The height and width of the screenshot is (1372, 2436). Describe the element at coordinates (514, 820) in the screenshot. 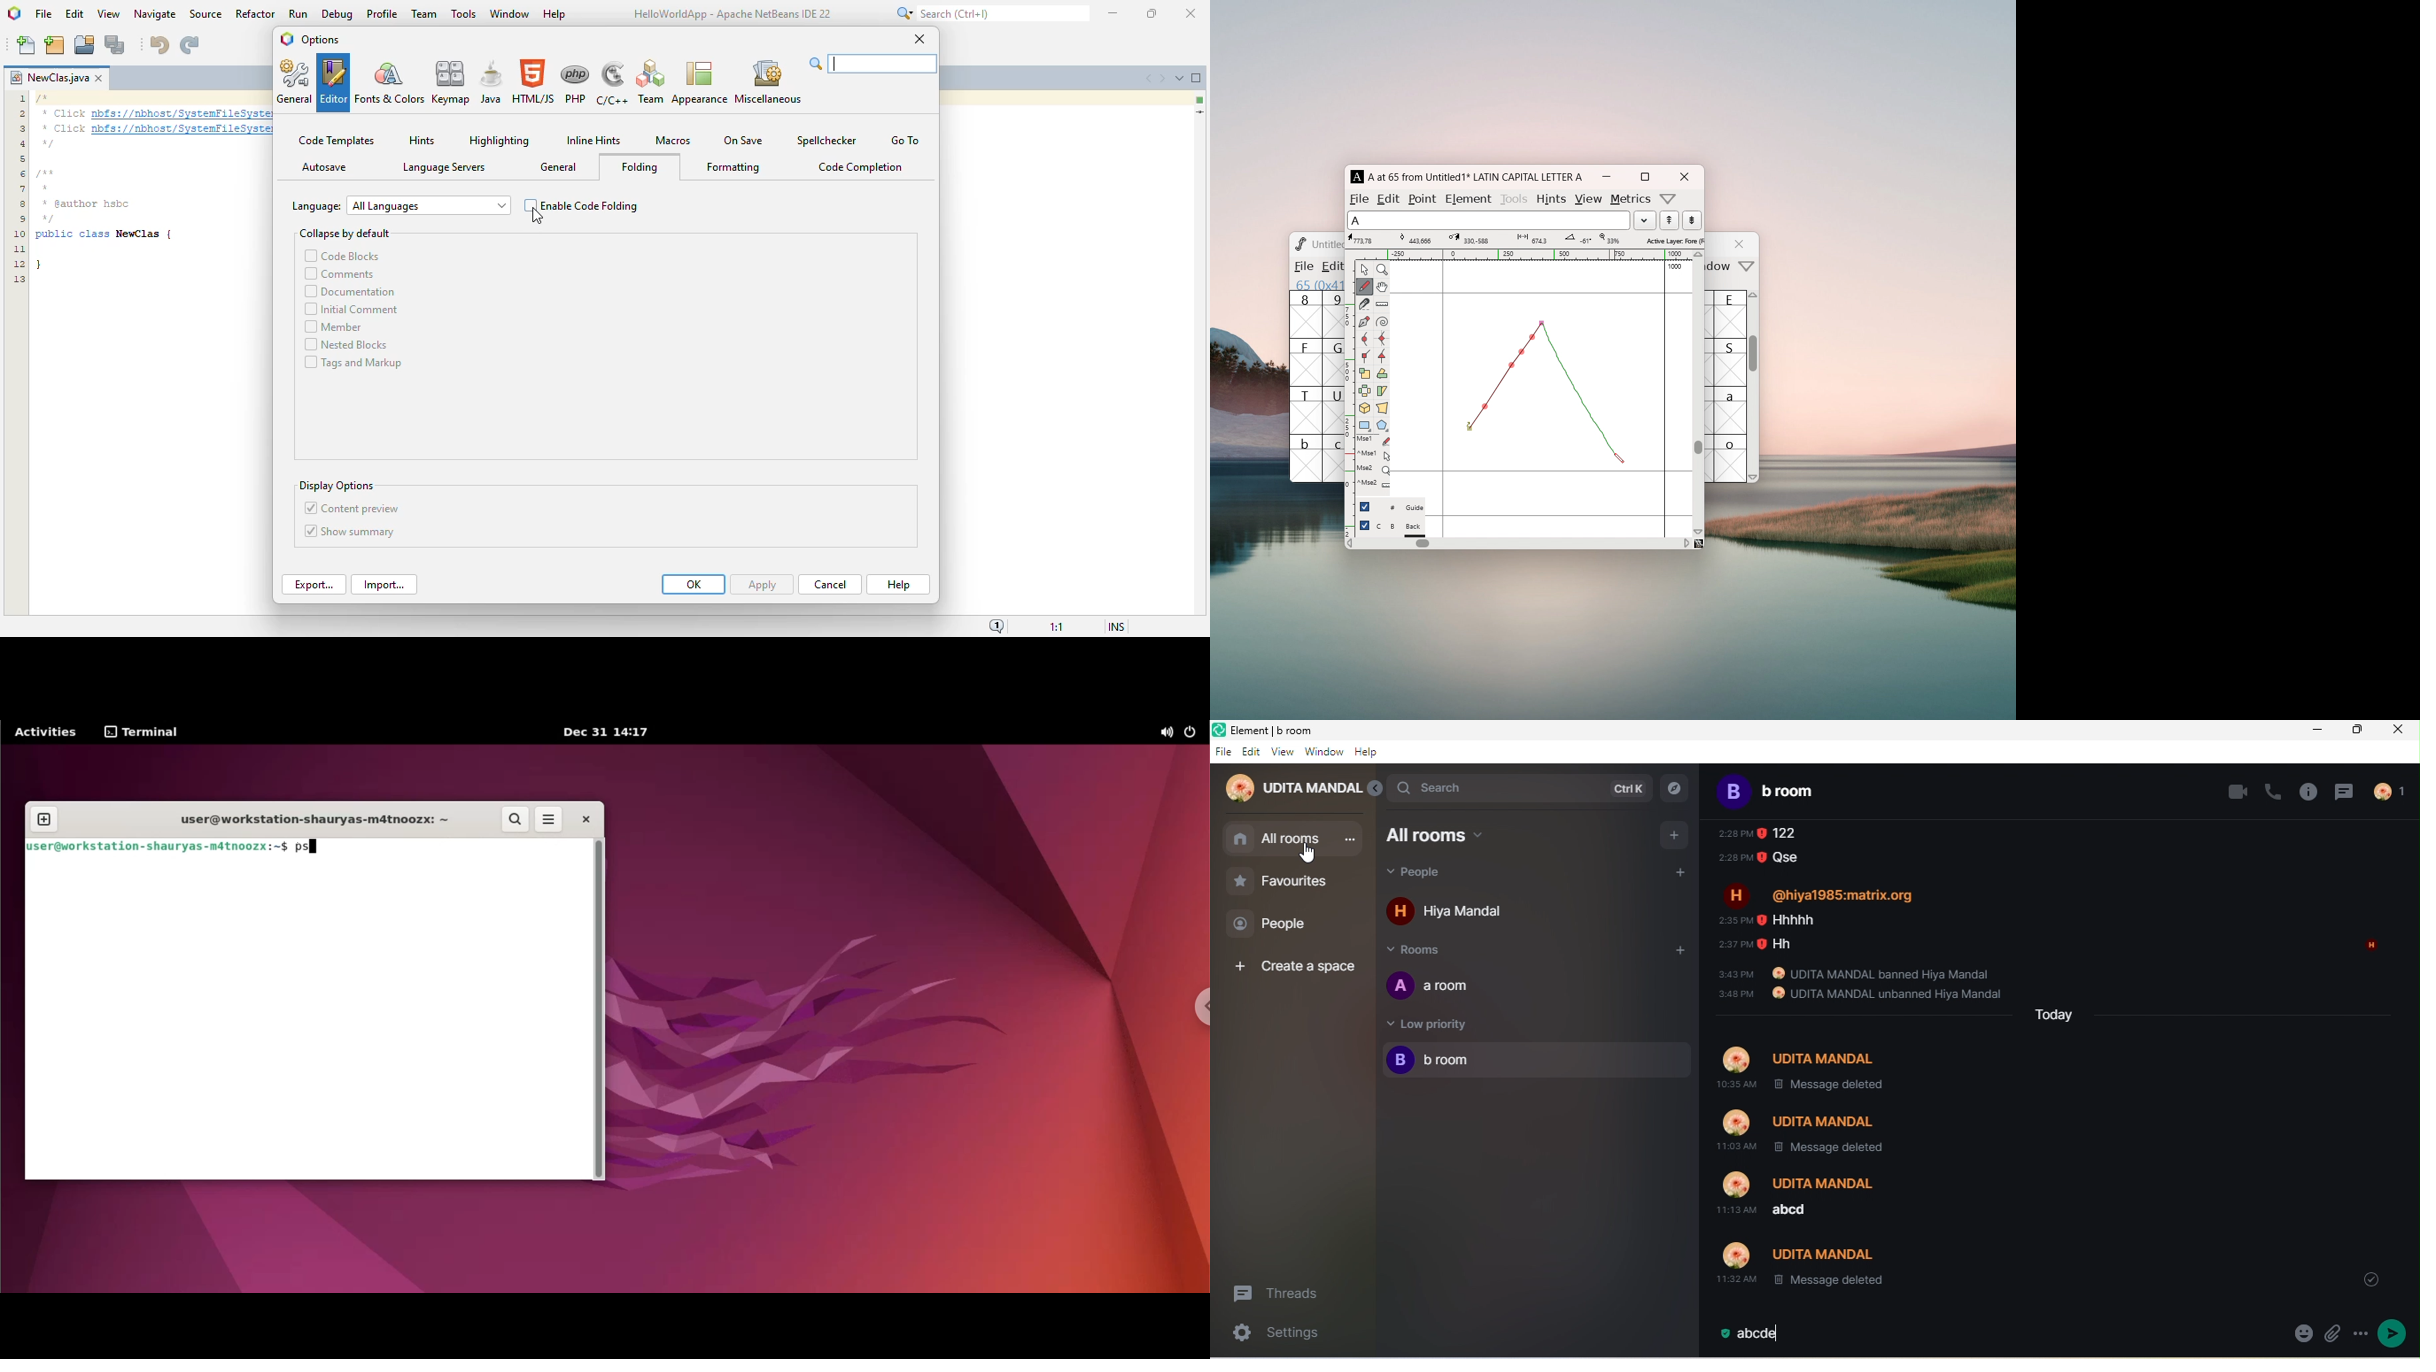

I see `search` at that location.